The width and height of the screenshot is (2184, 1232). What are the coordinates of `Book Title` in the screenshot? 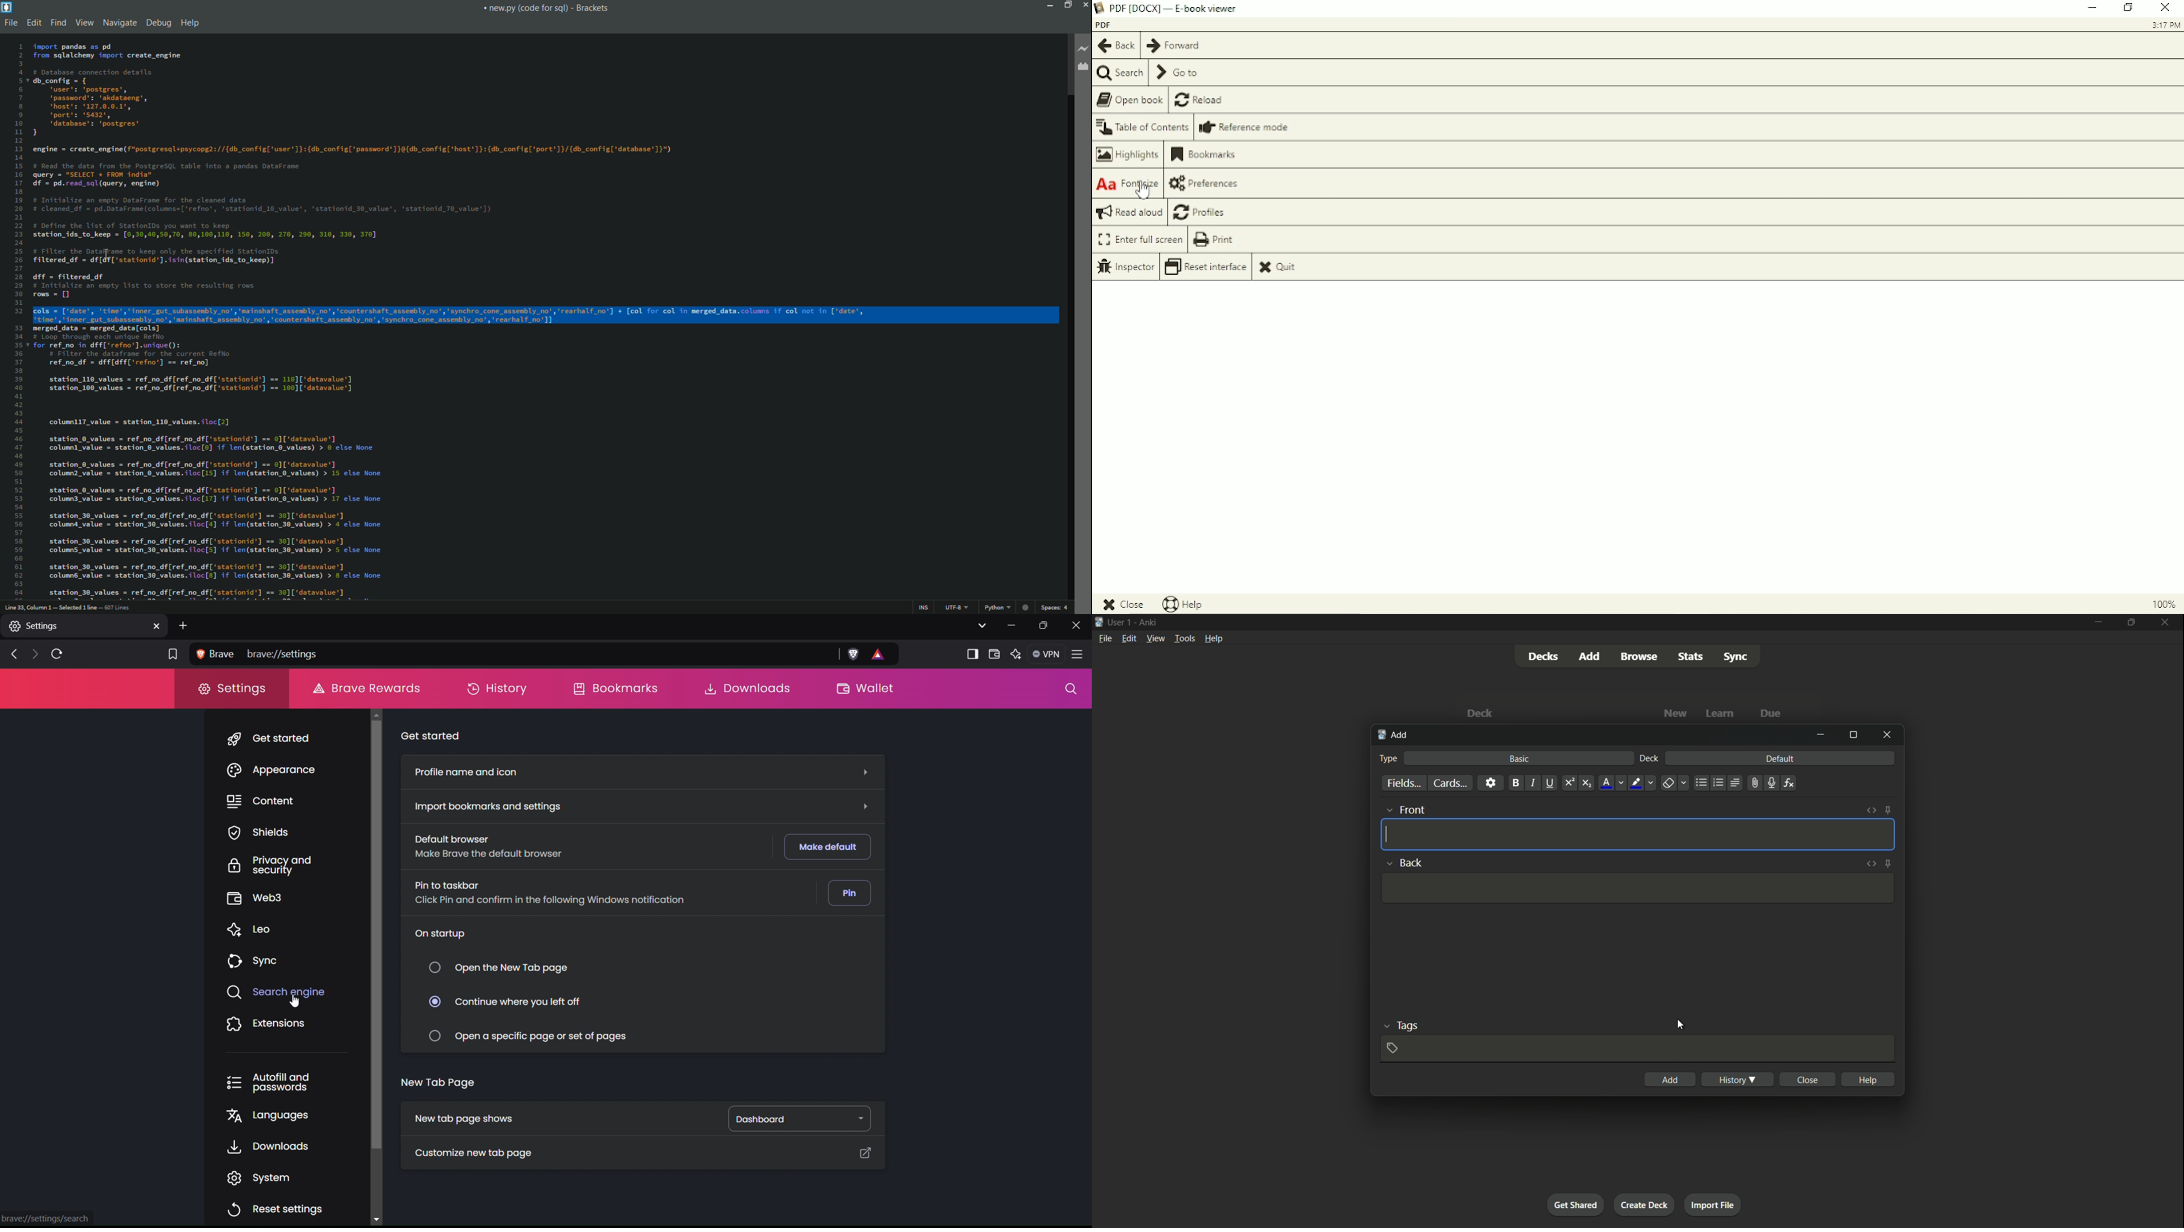 It's located at (1179, 8).